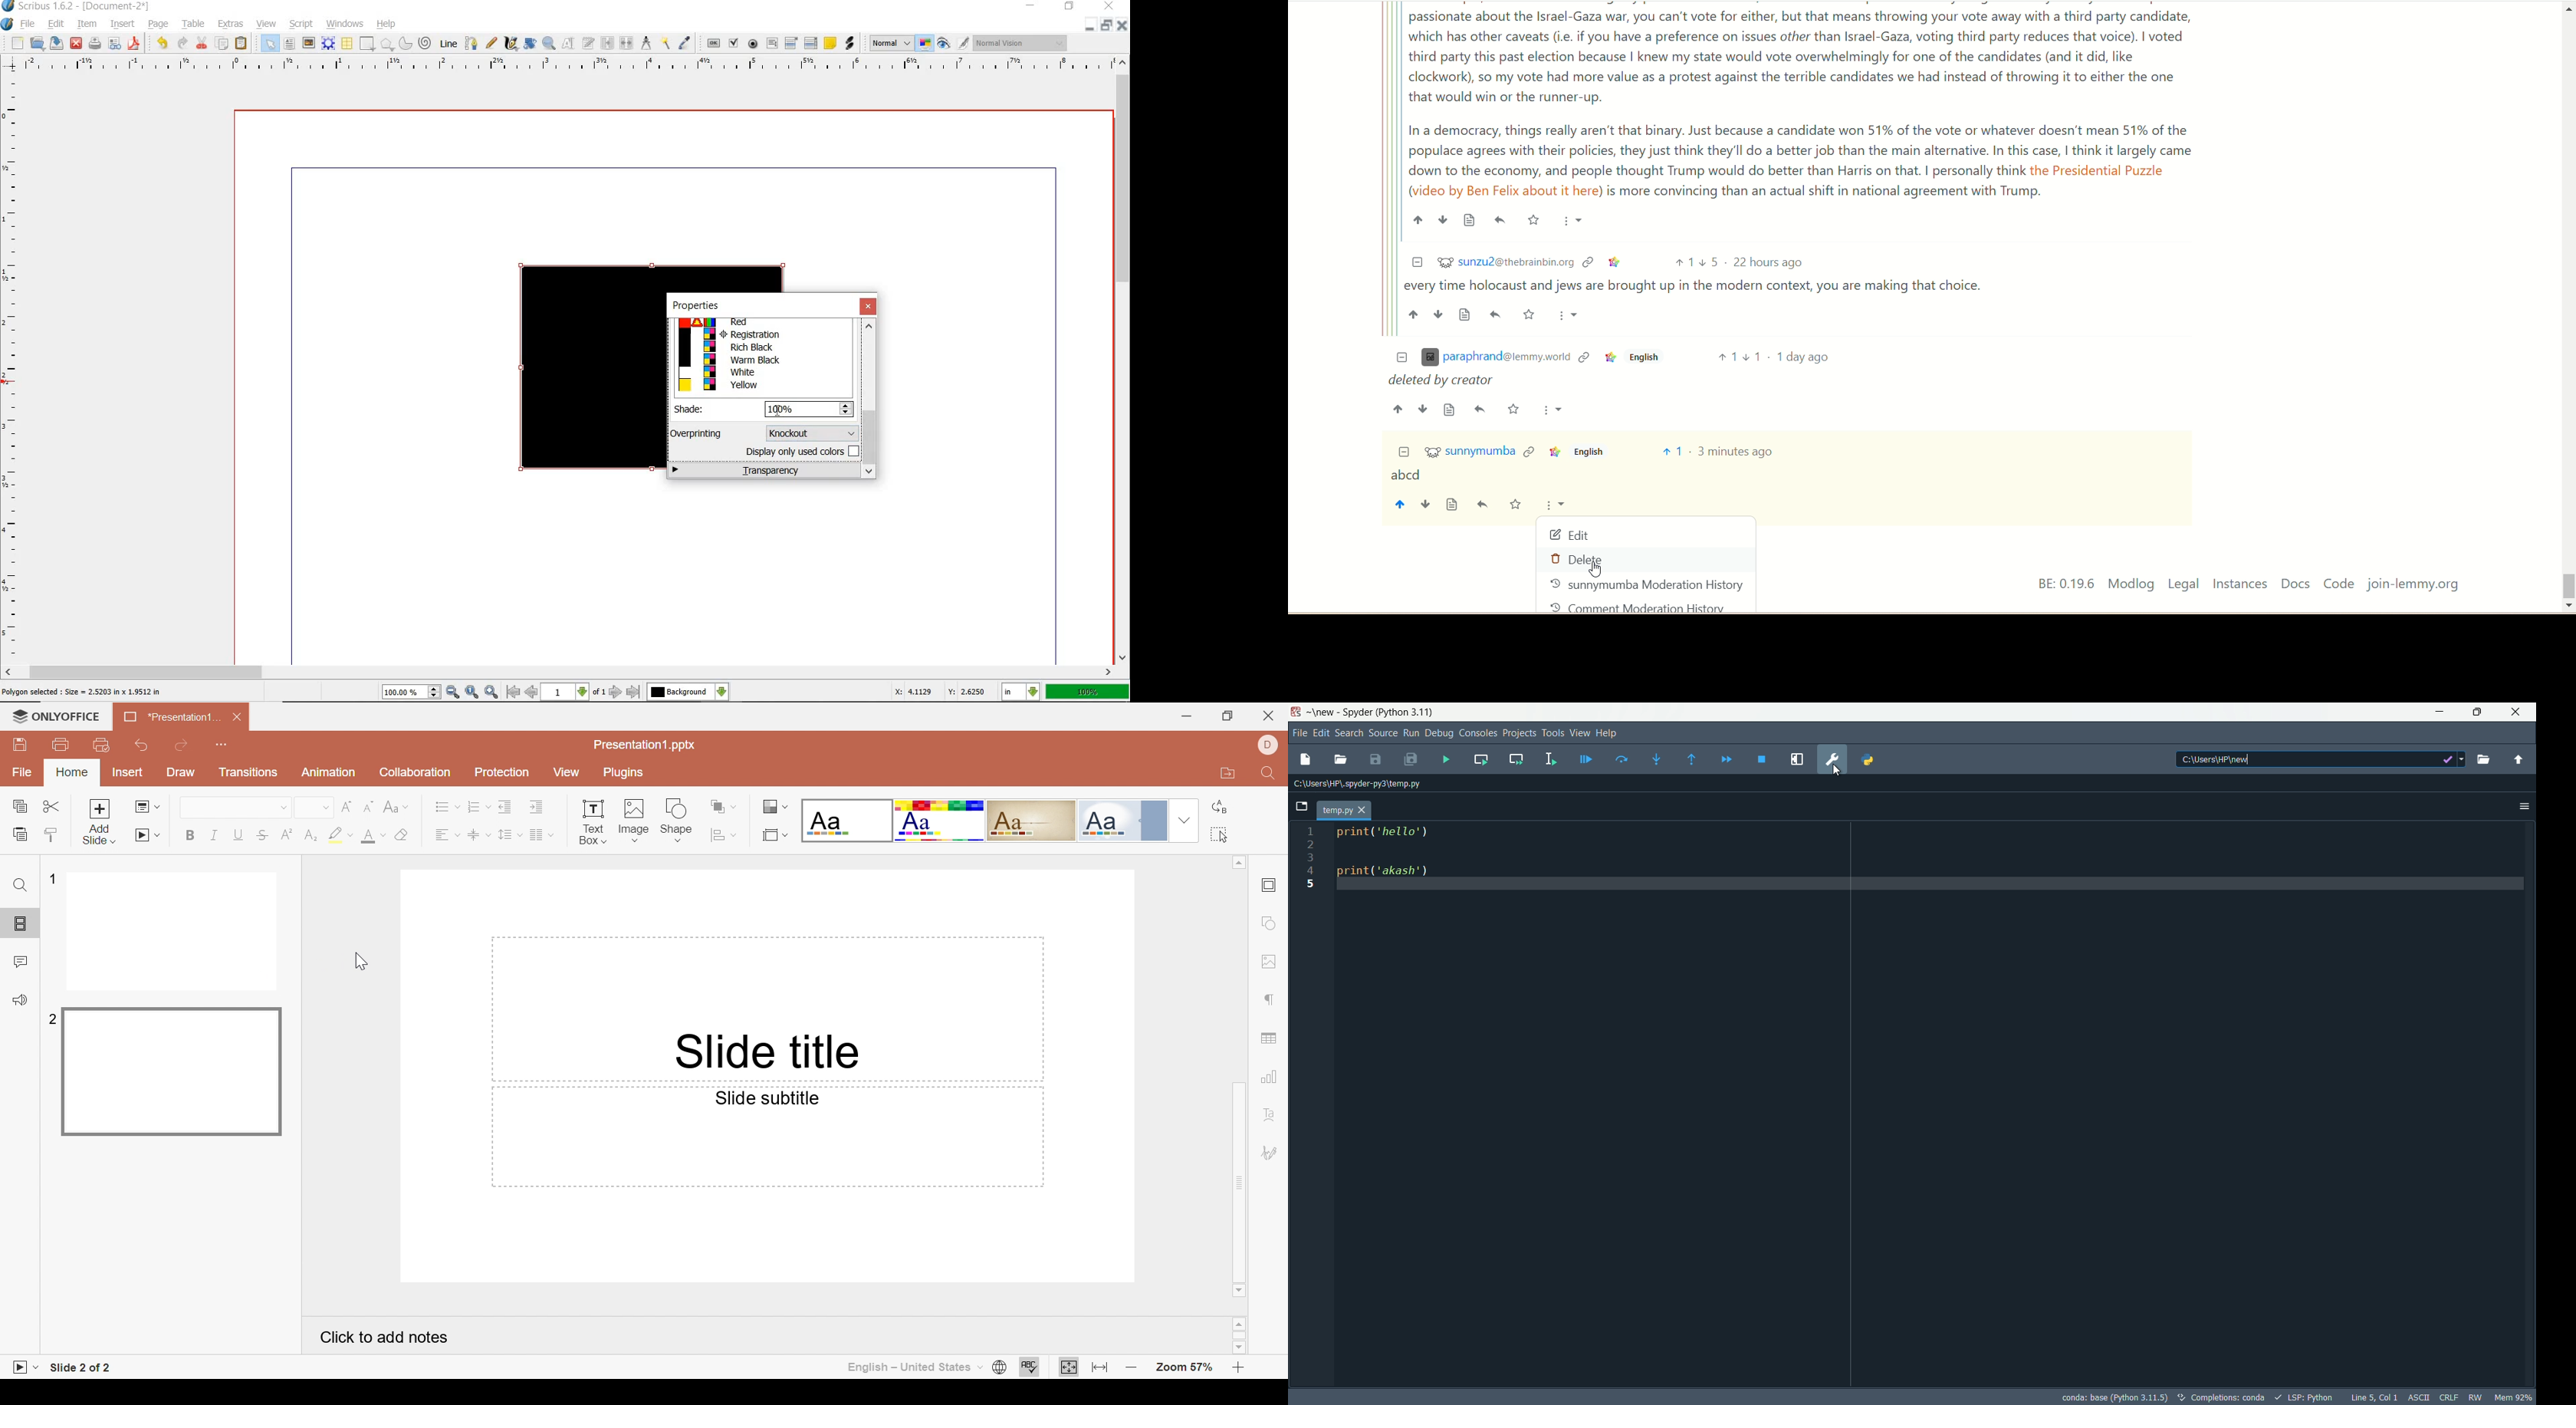 The image size is (2576, 1428). Describe the element at coordinates (36, 44) in the screenshot. I see `open` at that location.